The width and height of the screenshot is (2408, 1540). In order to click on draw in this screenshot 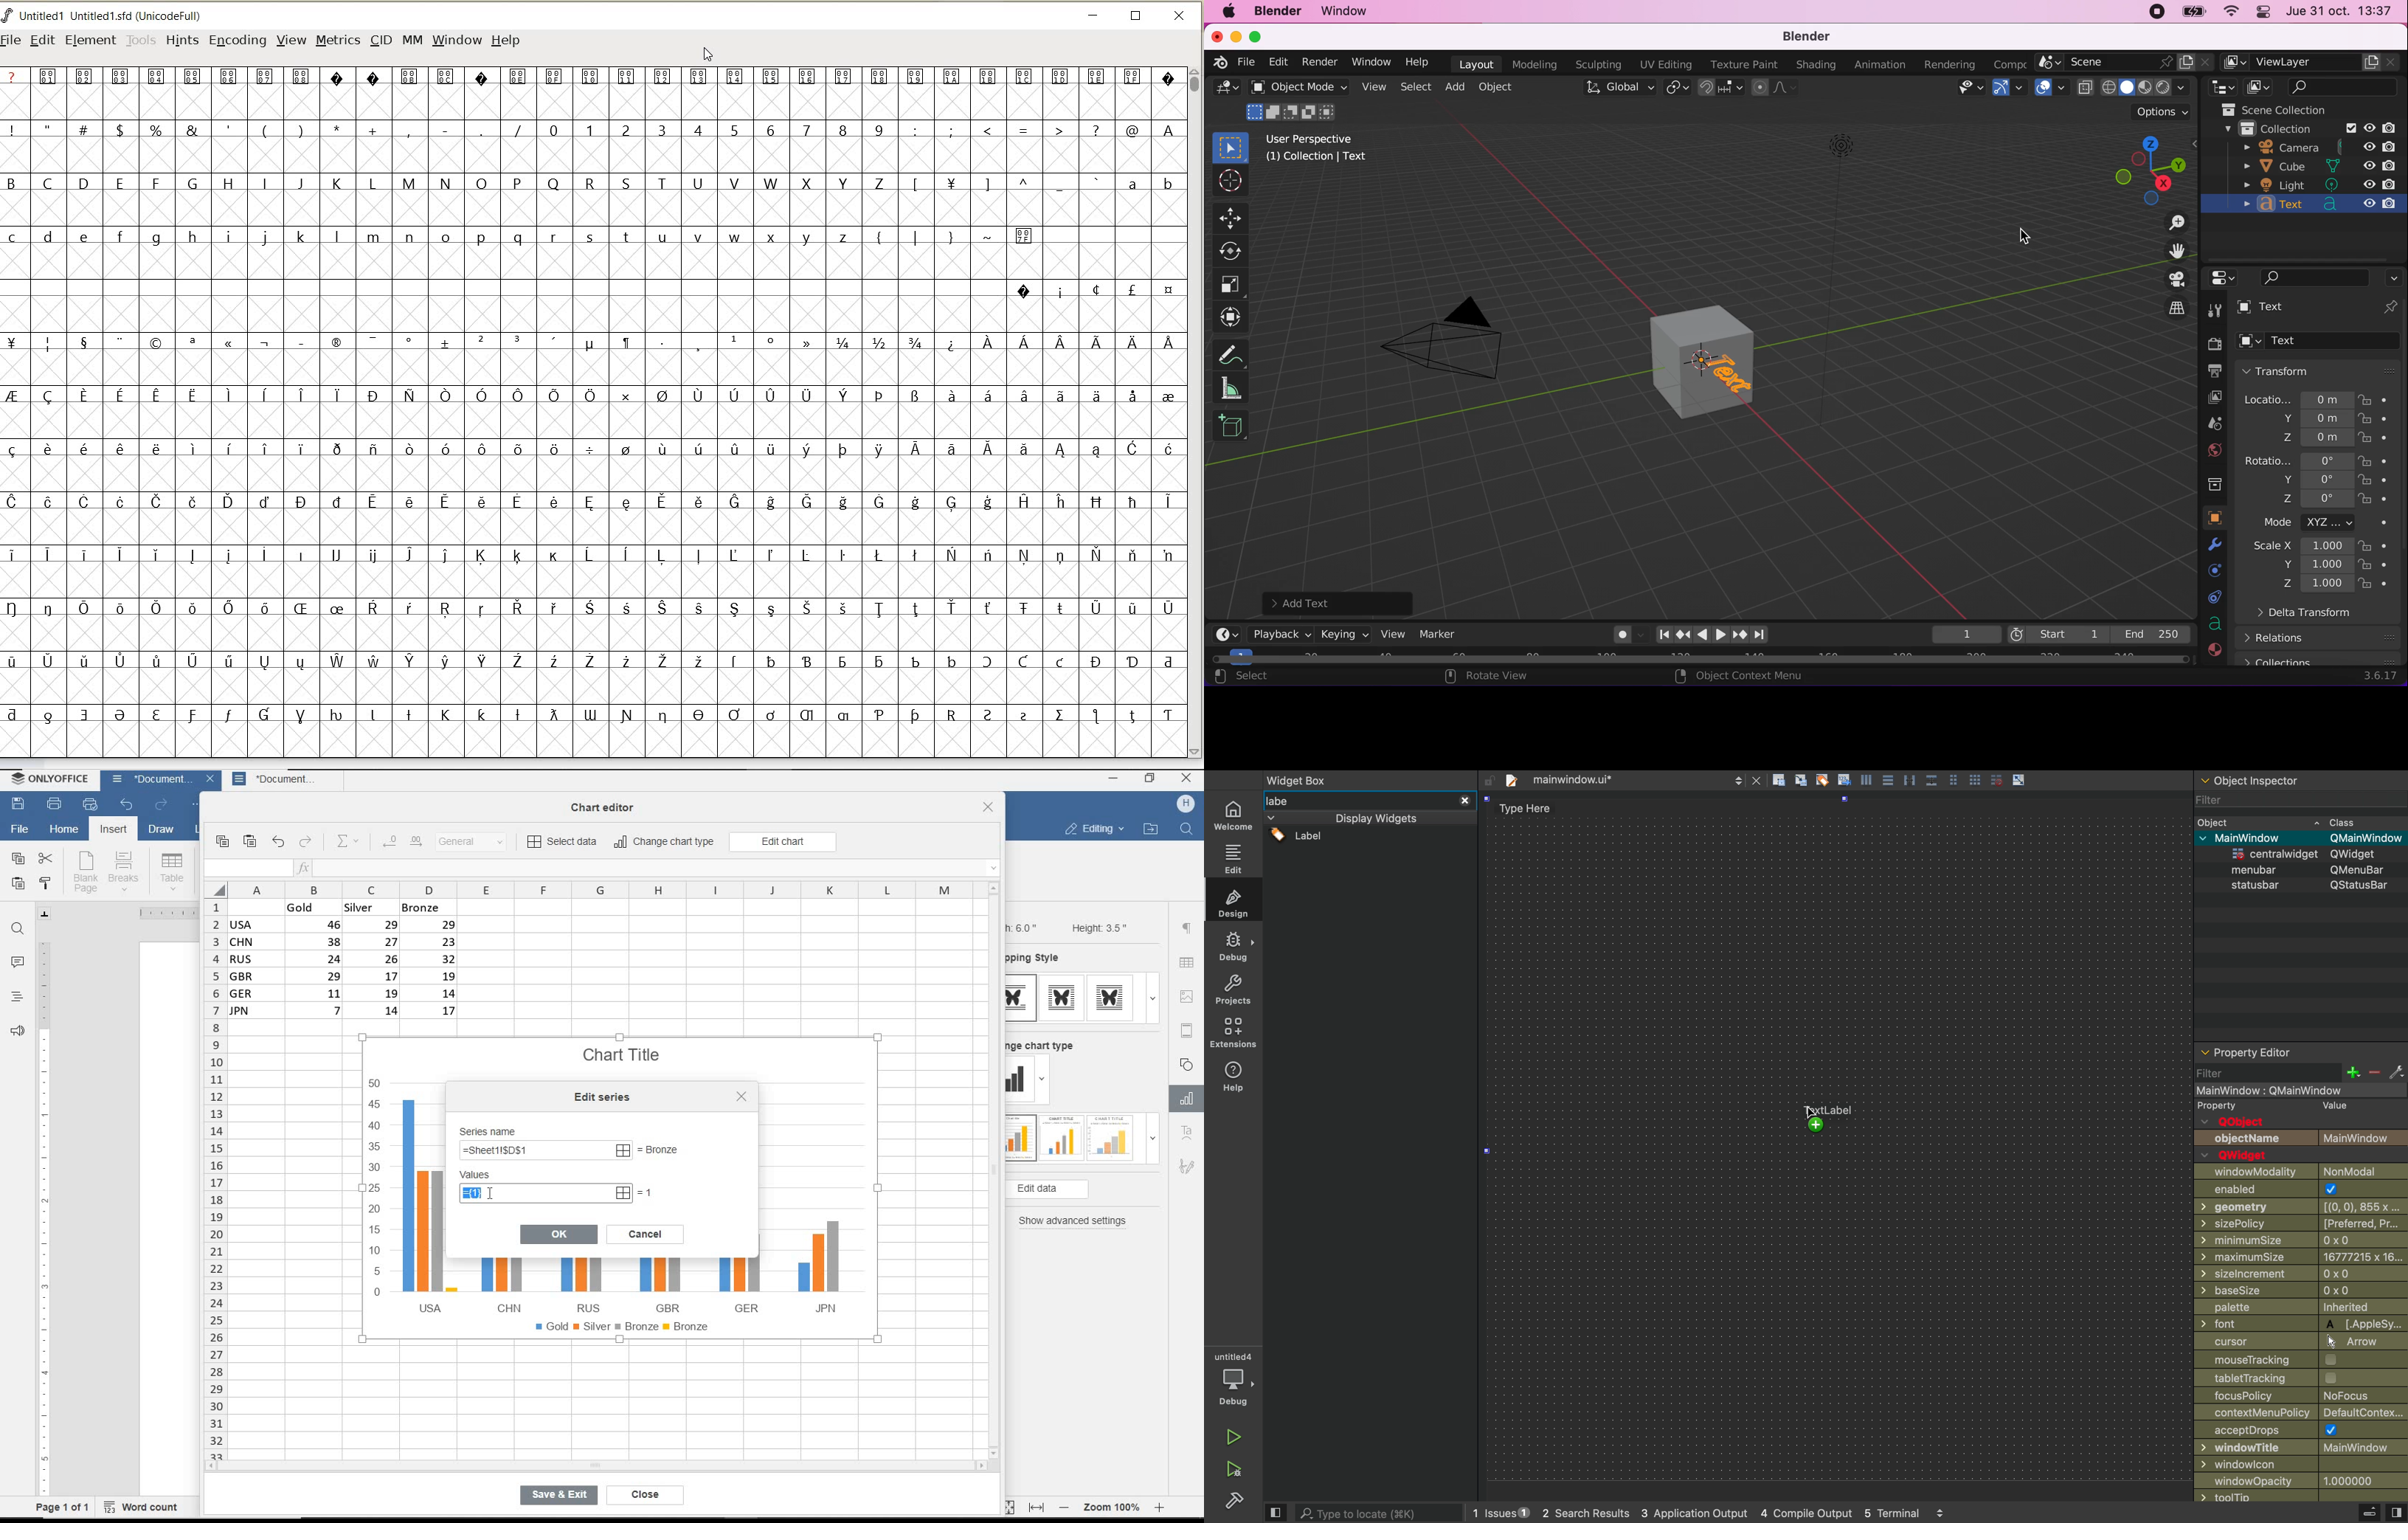, I will do `click(162, 831)`.